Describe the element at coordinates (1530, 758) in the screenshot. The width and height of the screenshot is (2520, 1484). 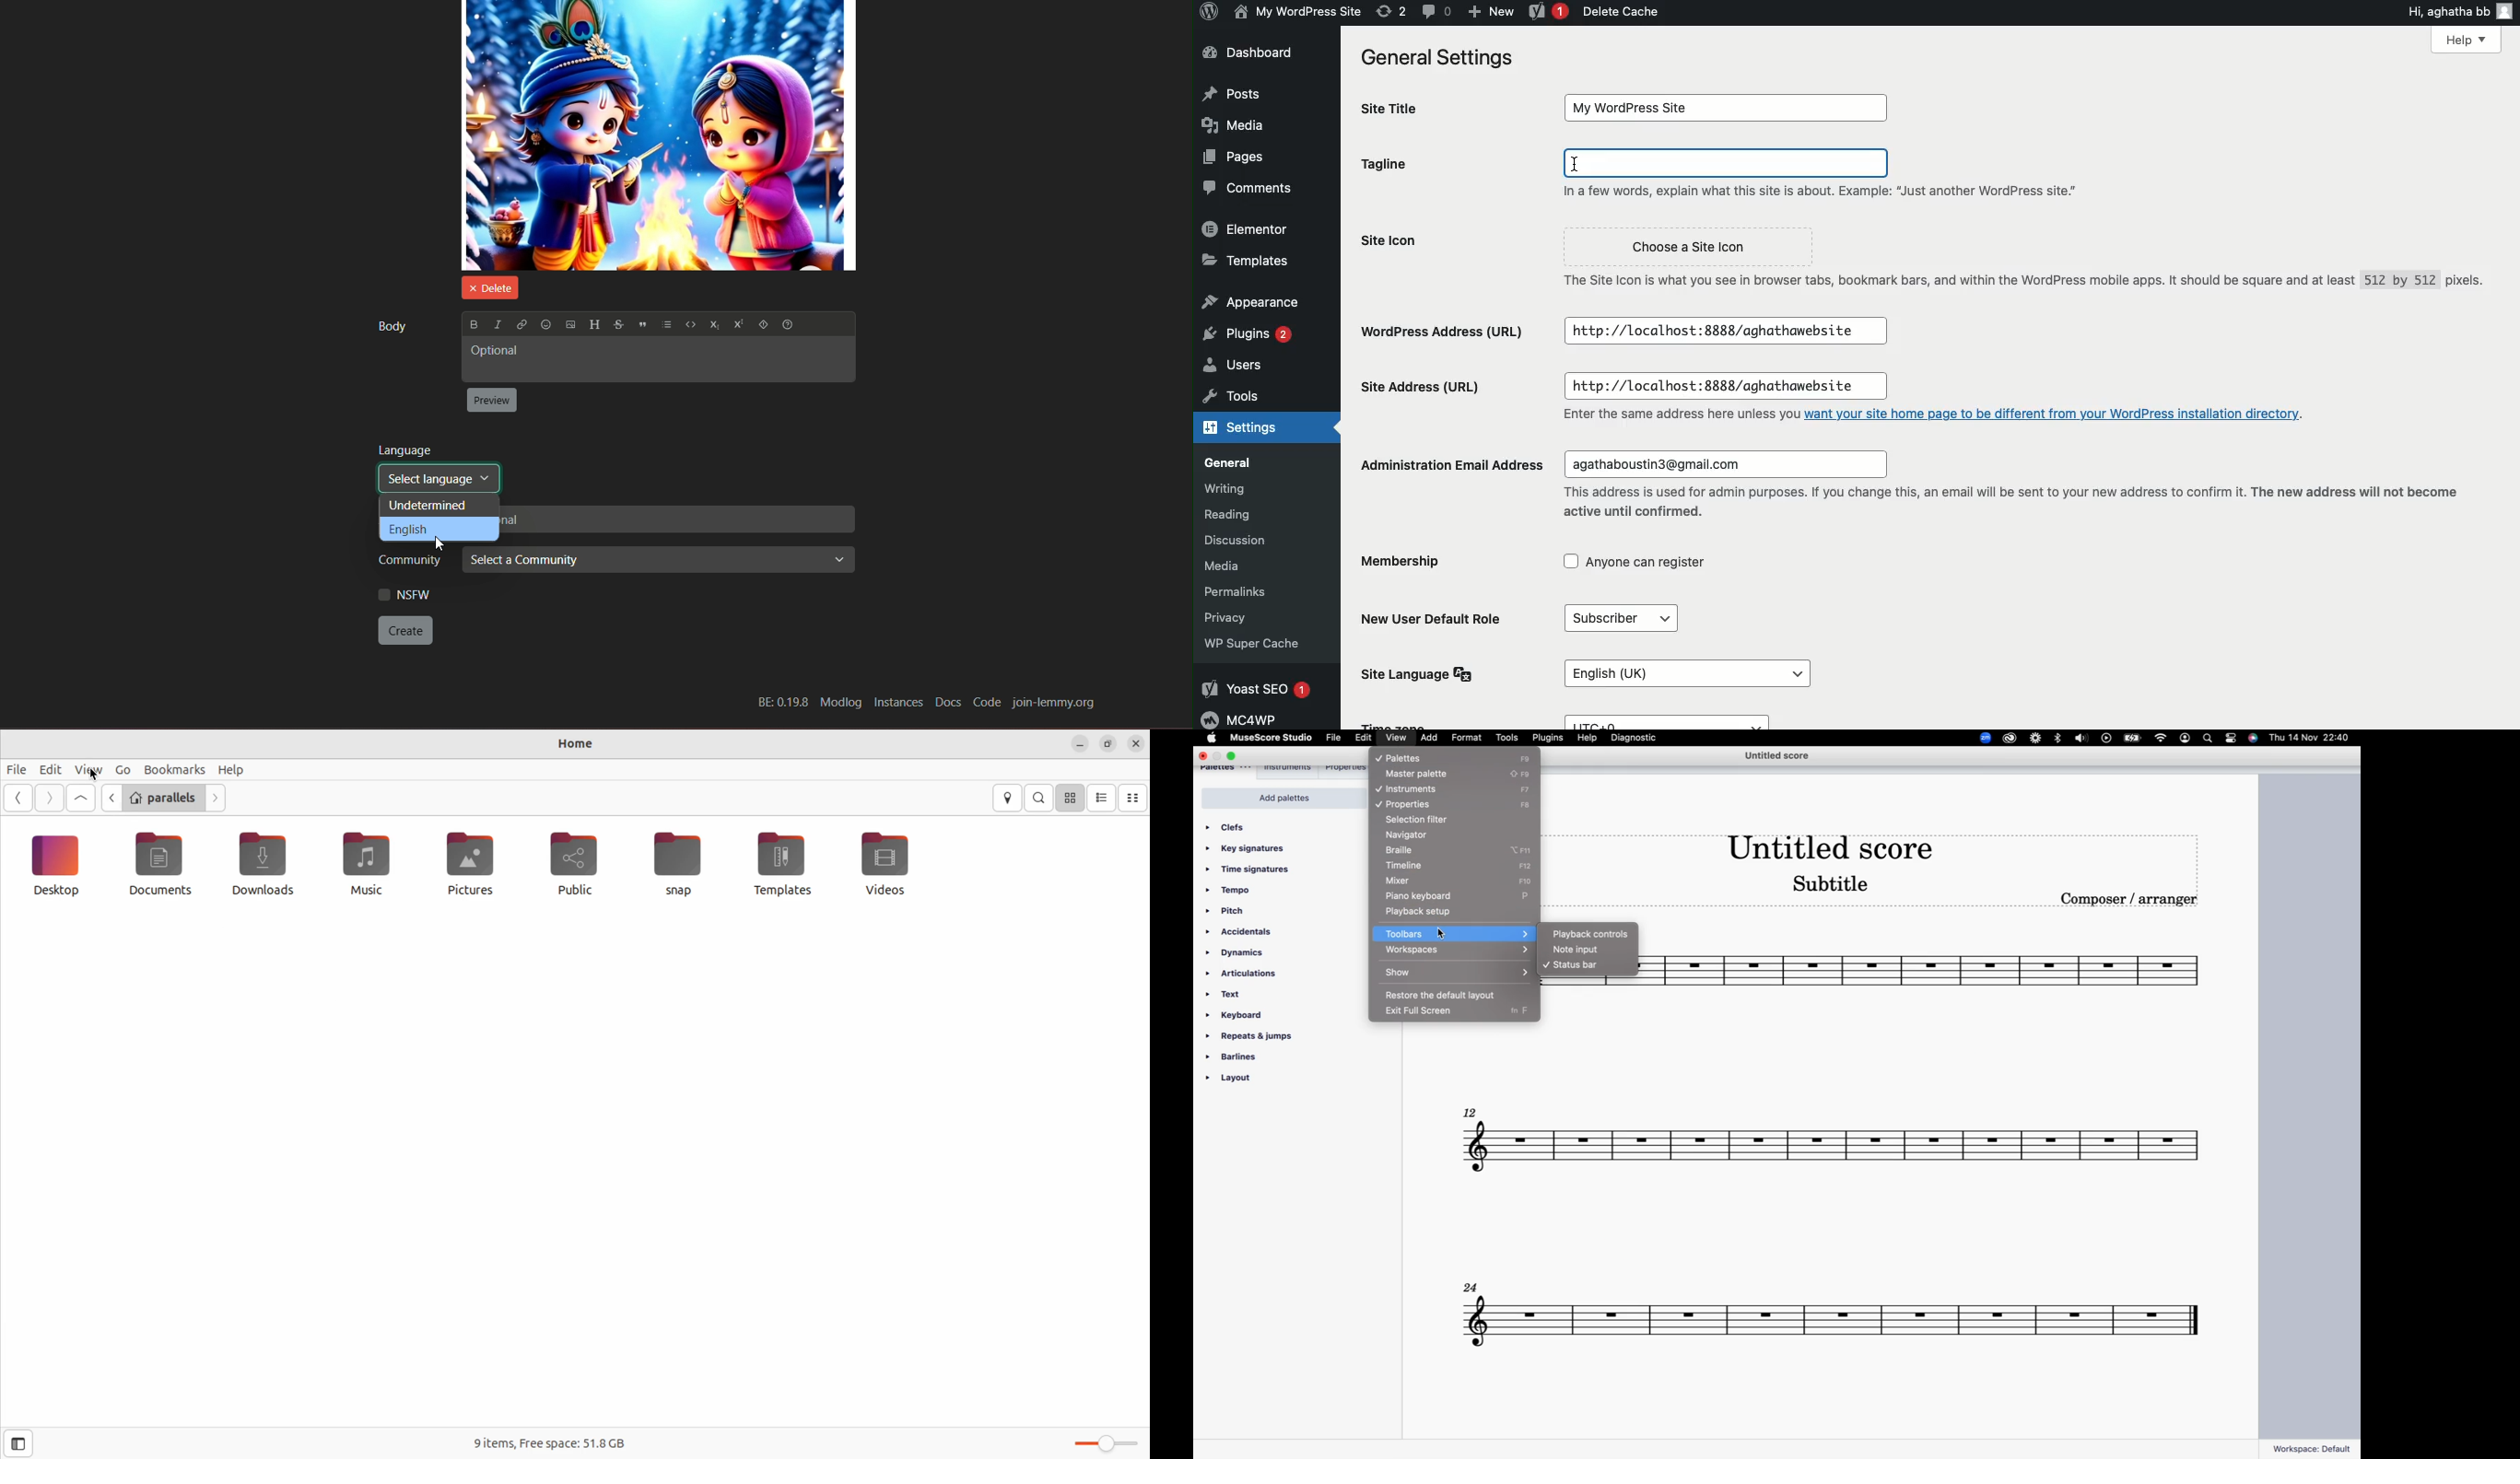
I see `F9` at that location.